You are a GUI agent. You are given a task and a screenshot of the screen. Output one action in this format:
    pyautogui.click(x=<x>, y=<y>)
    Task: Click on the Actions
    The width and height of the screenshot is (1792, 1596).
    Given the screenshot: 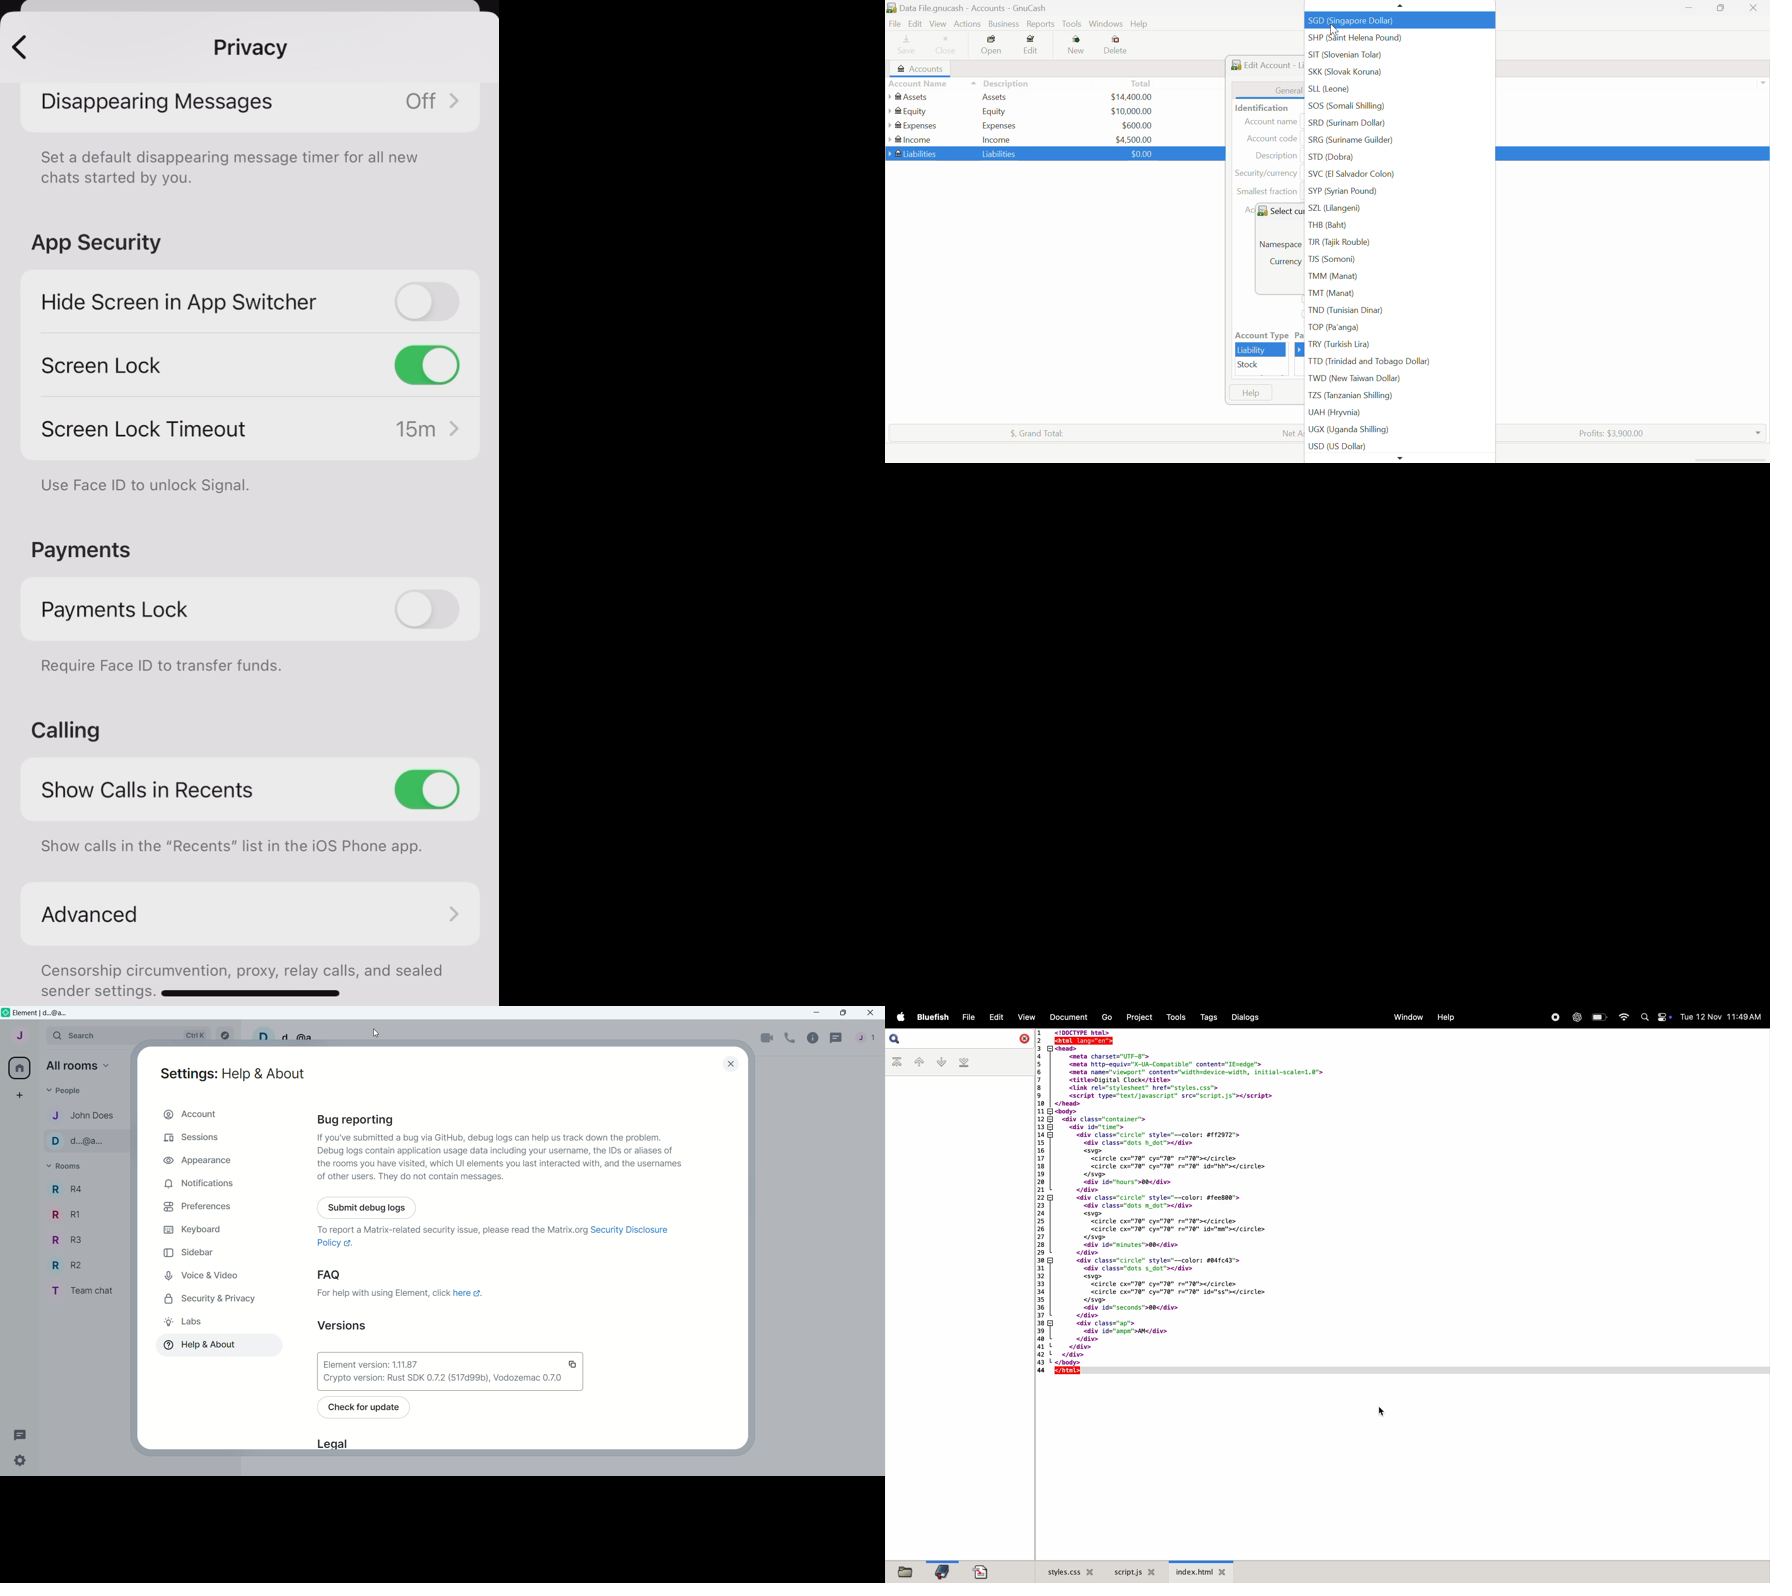 What is the action you would take?
    pyautogui.click(x=966, y=24)
    